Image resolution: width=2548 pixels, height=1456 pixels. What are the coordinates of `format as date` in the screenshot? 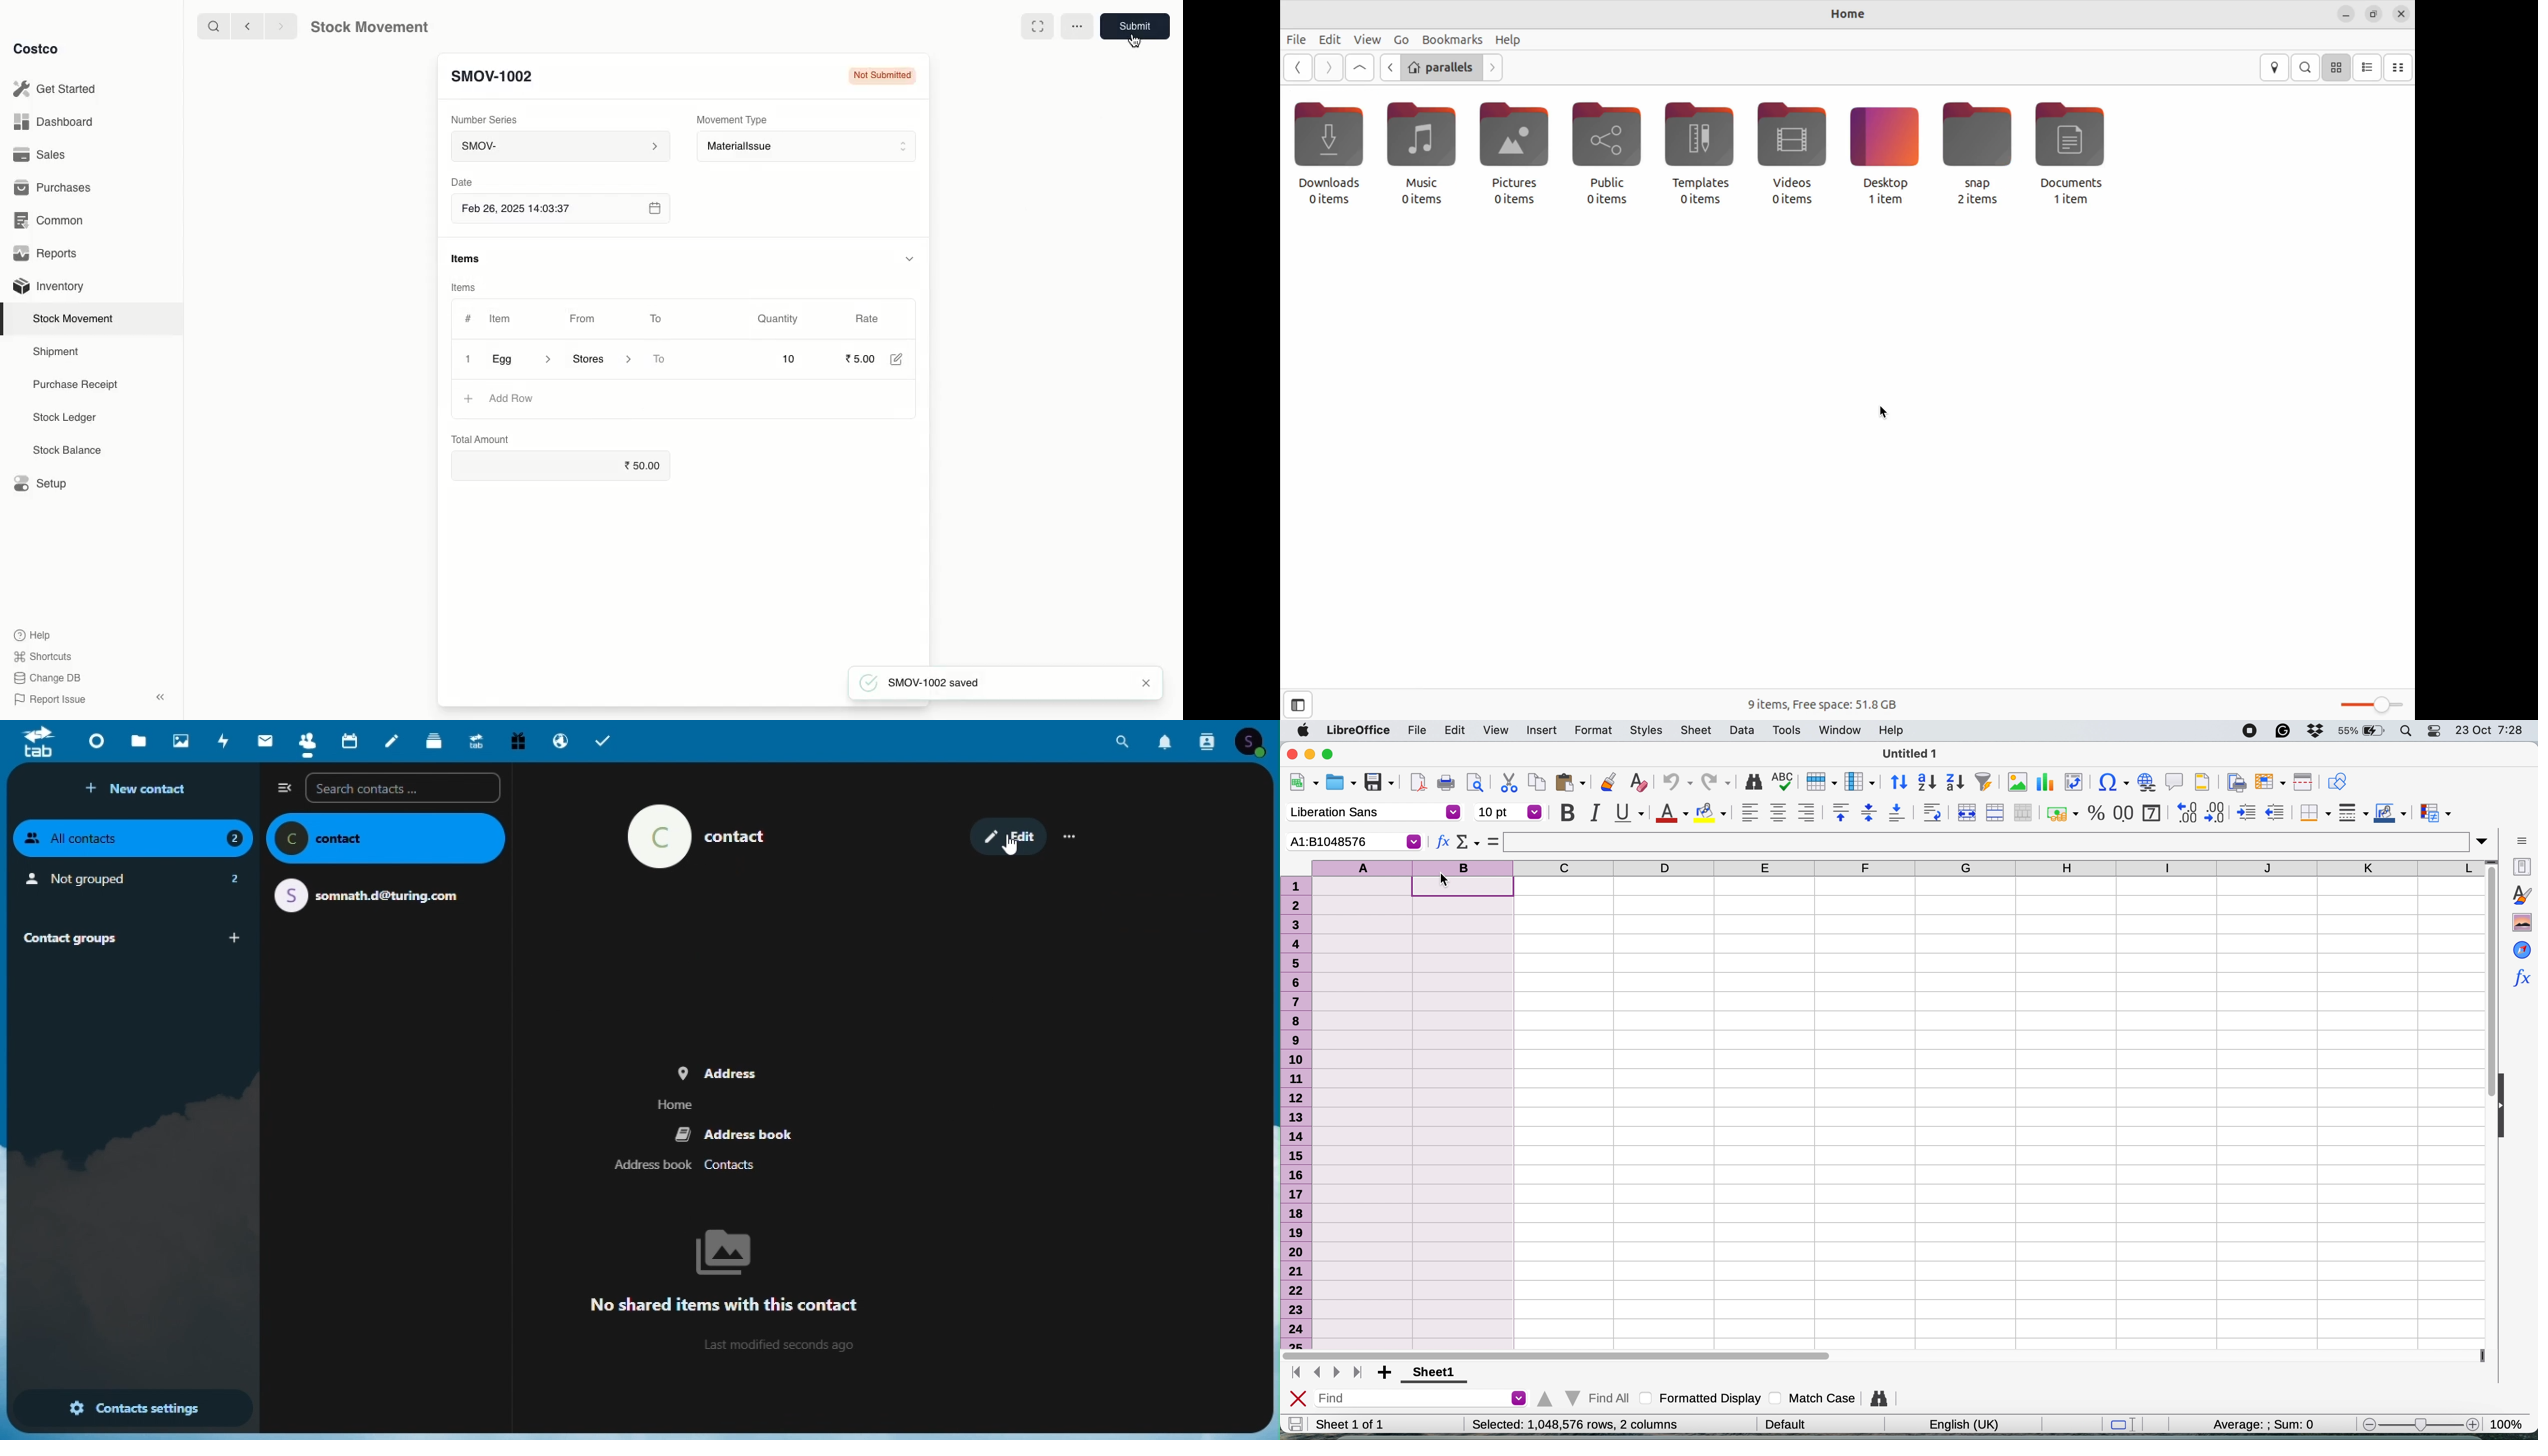 It's located at (2151, 813).